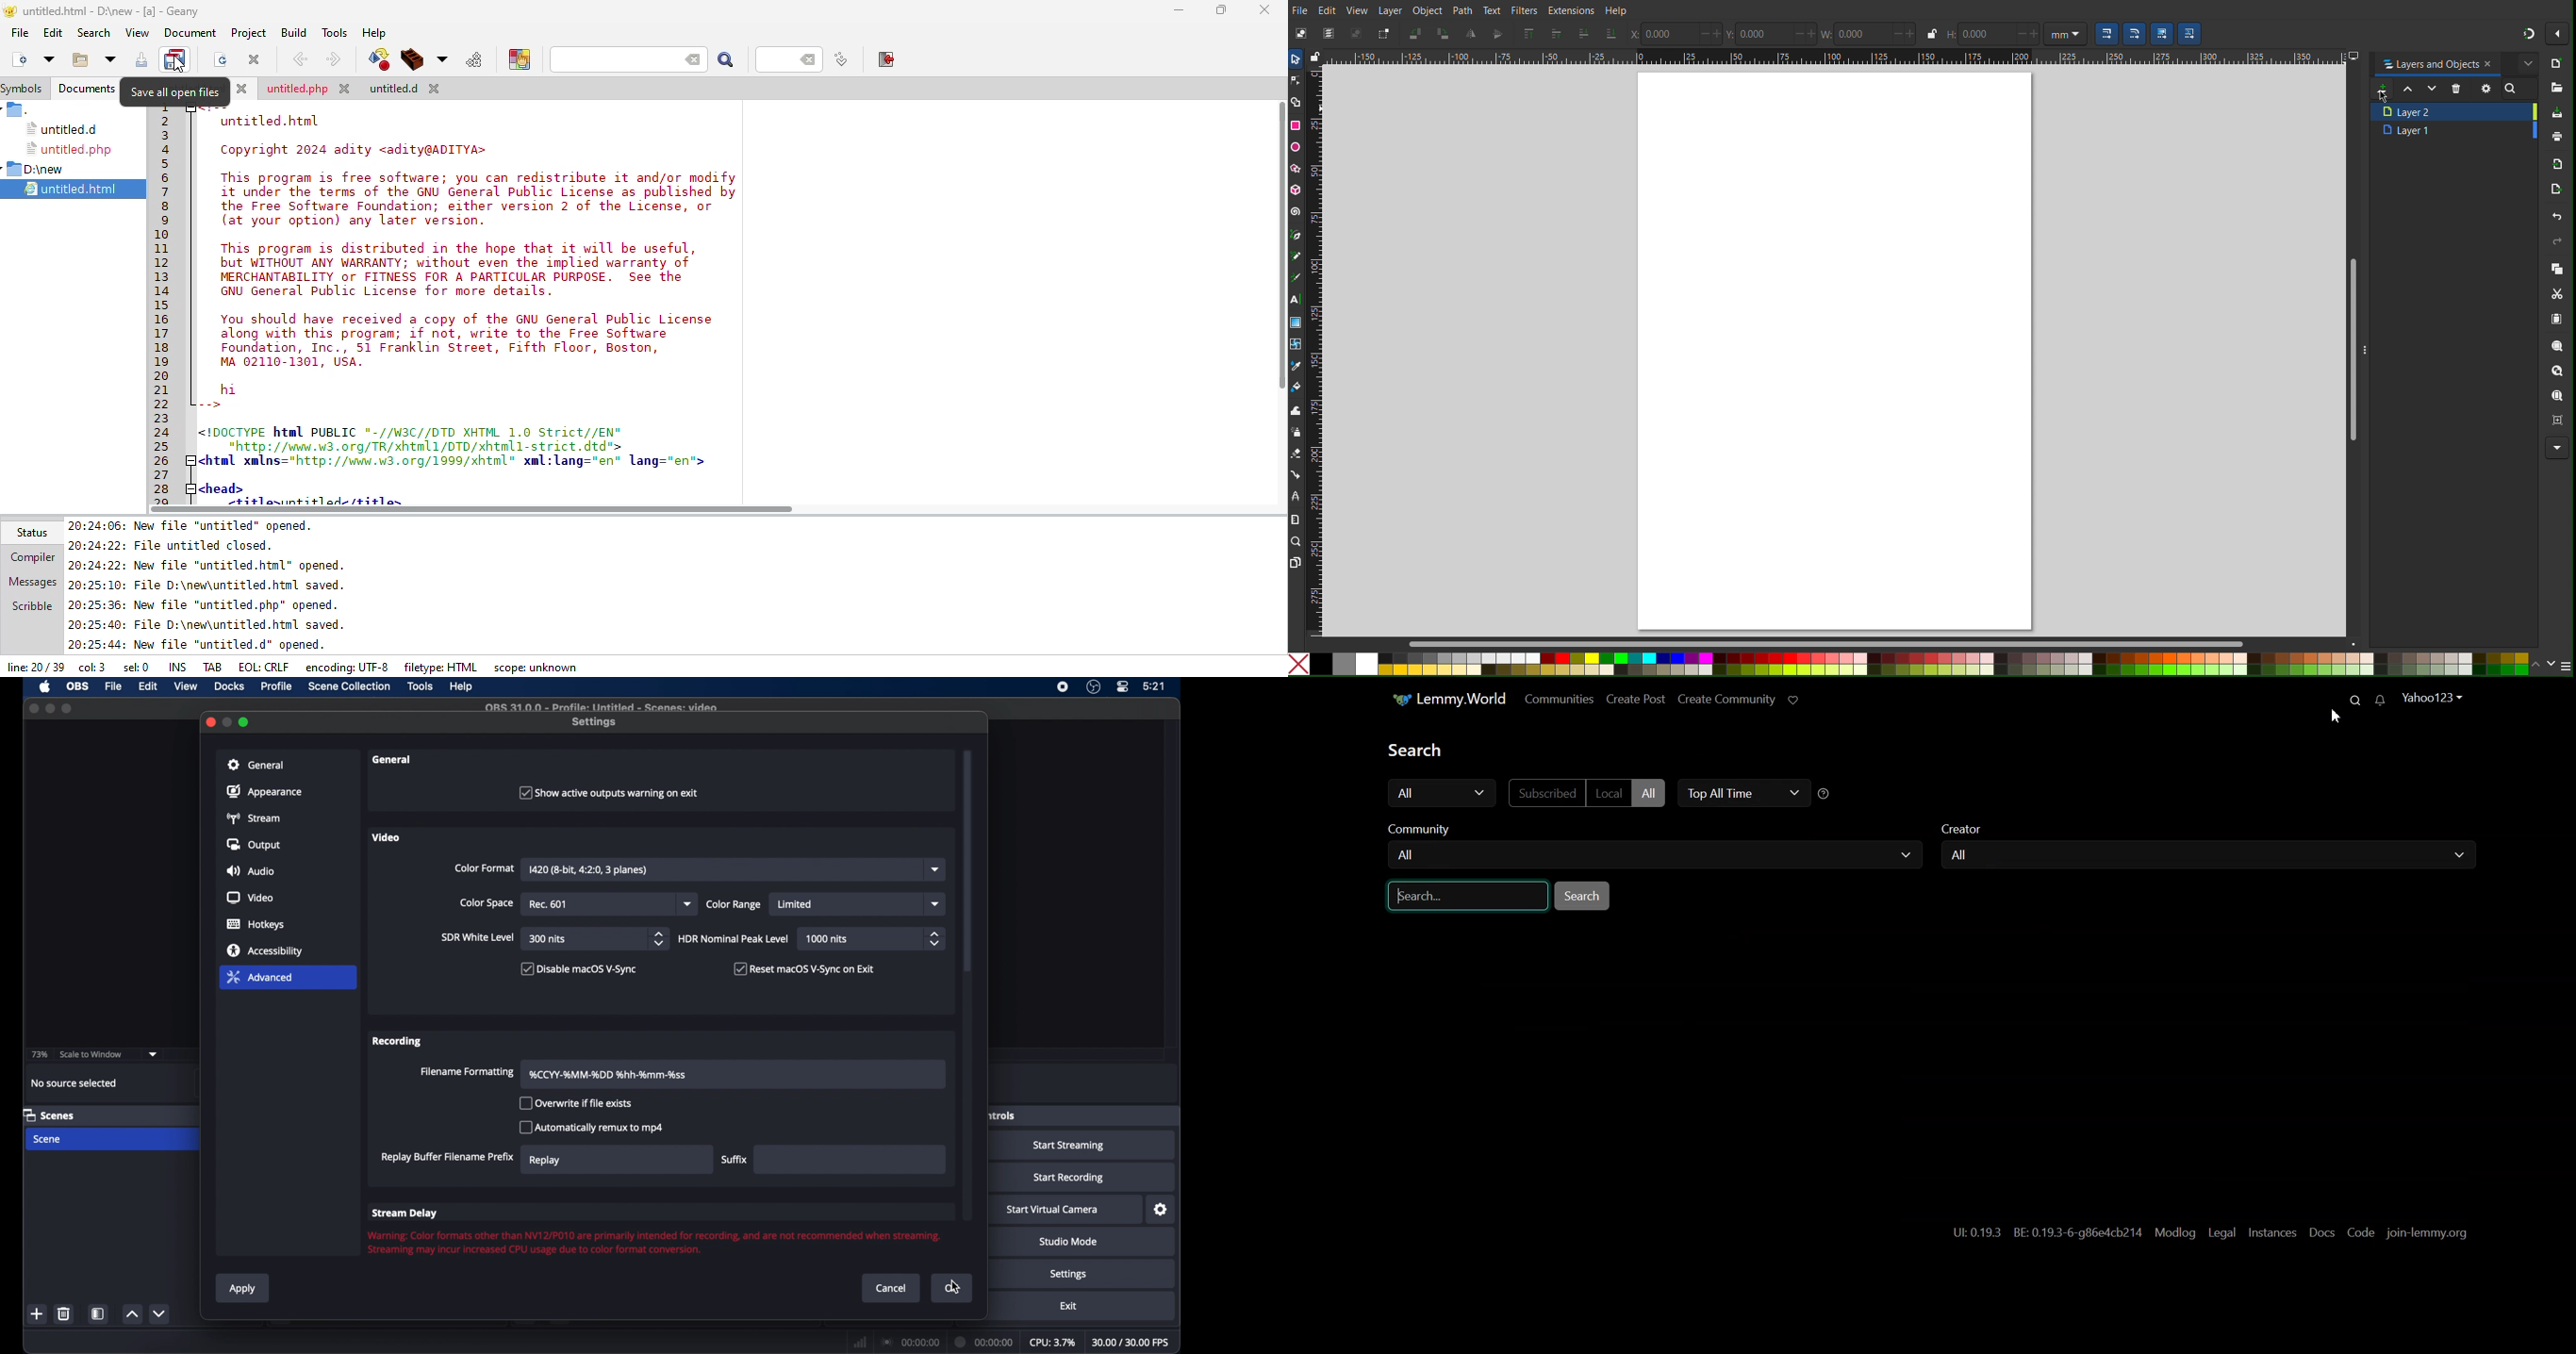 This screenshot has height=1372, width=2576. I want to click on minimize, so click(50, 708).